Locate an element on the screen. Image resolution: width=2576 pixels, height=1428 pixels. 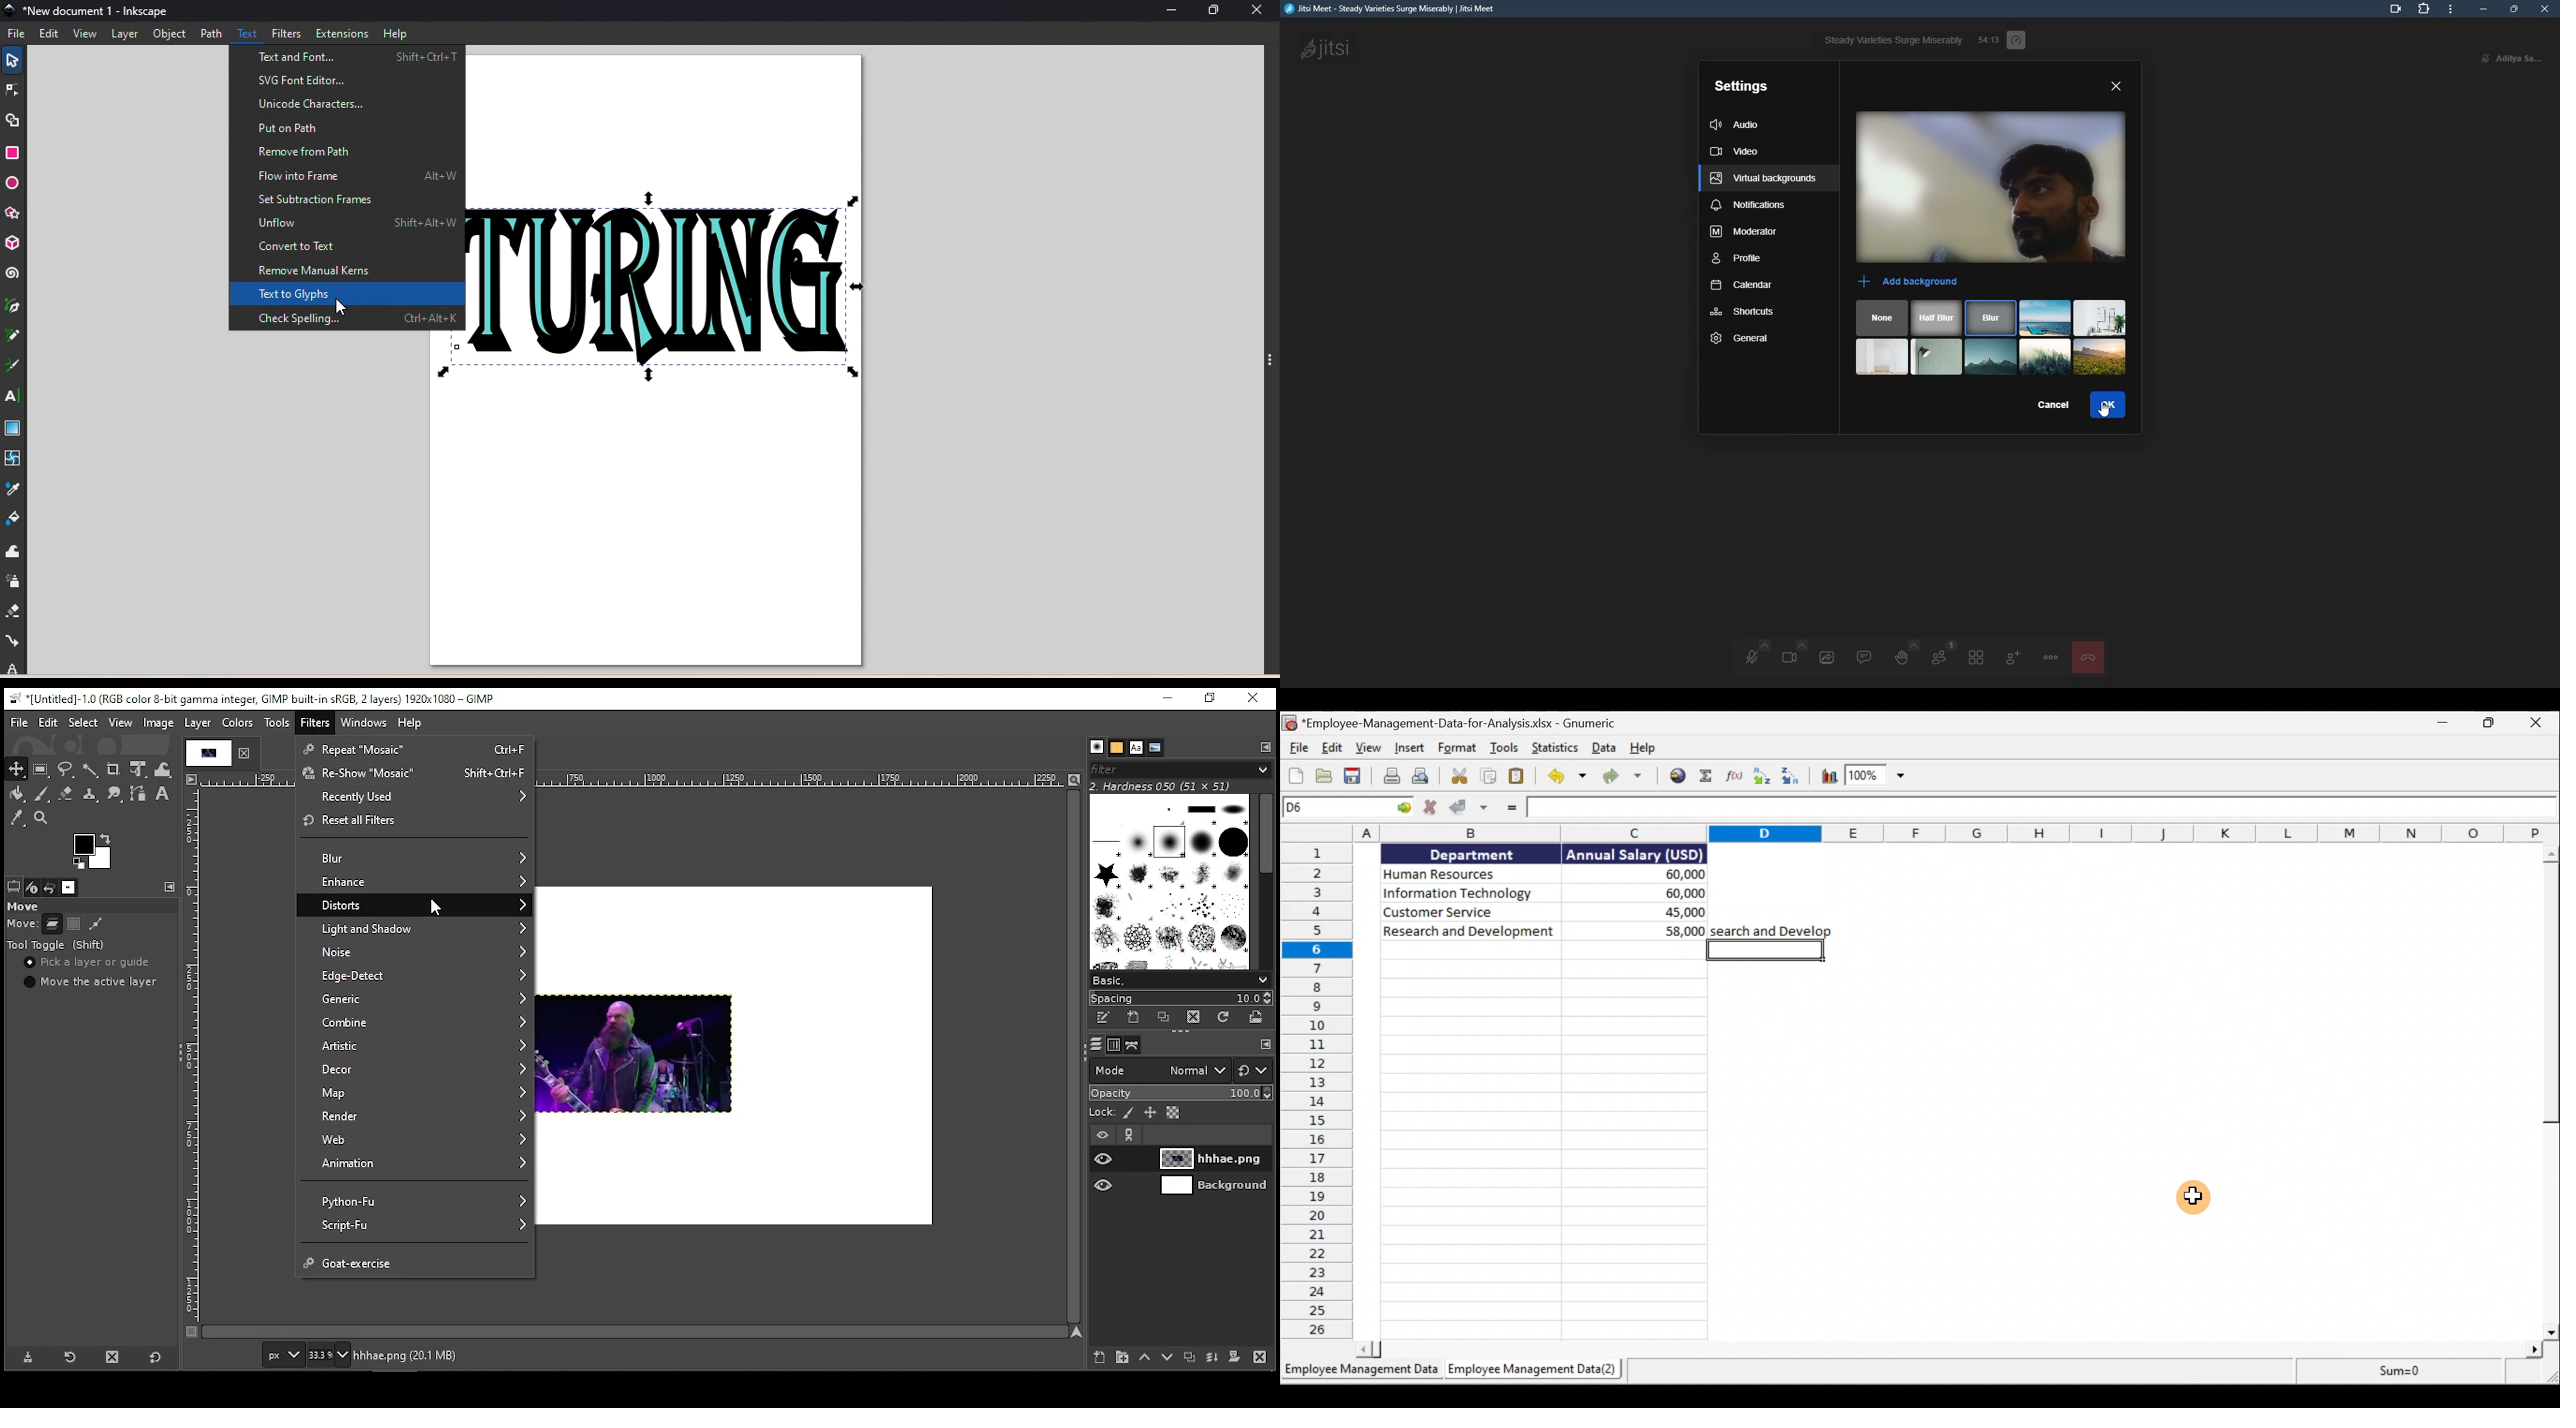
units is located at coordinates (285, 1353).